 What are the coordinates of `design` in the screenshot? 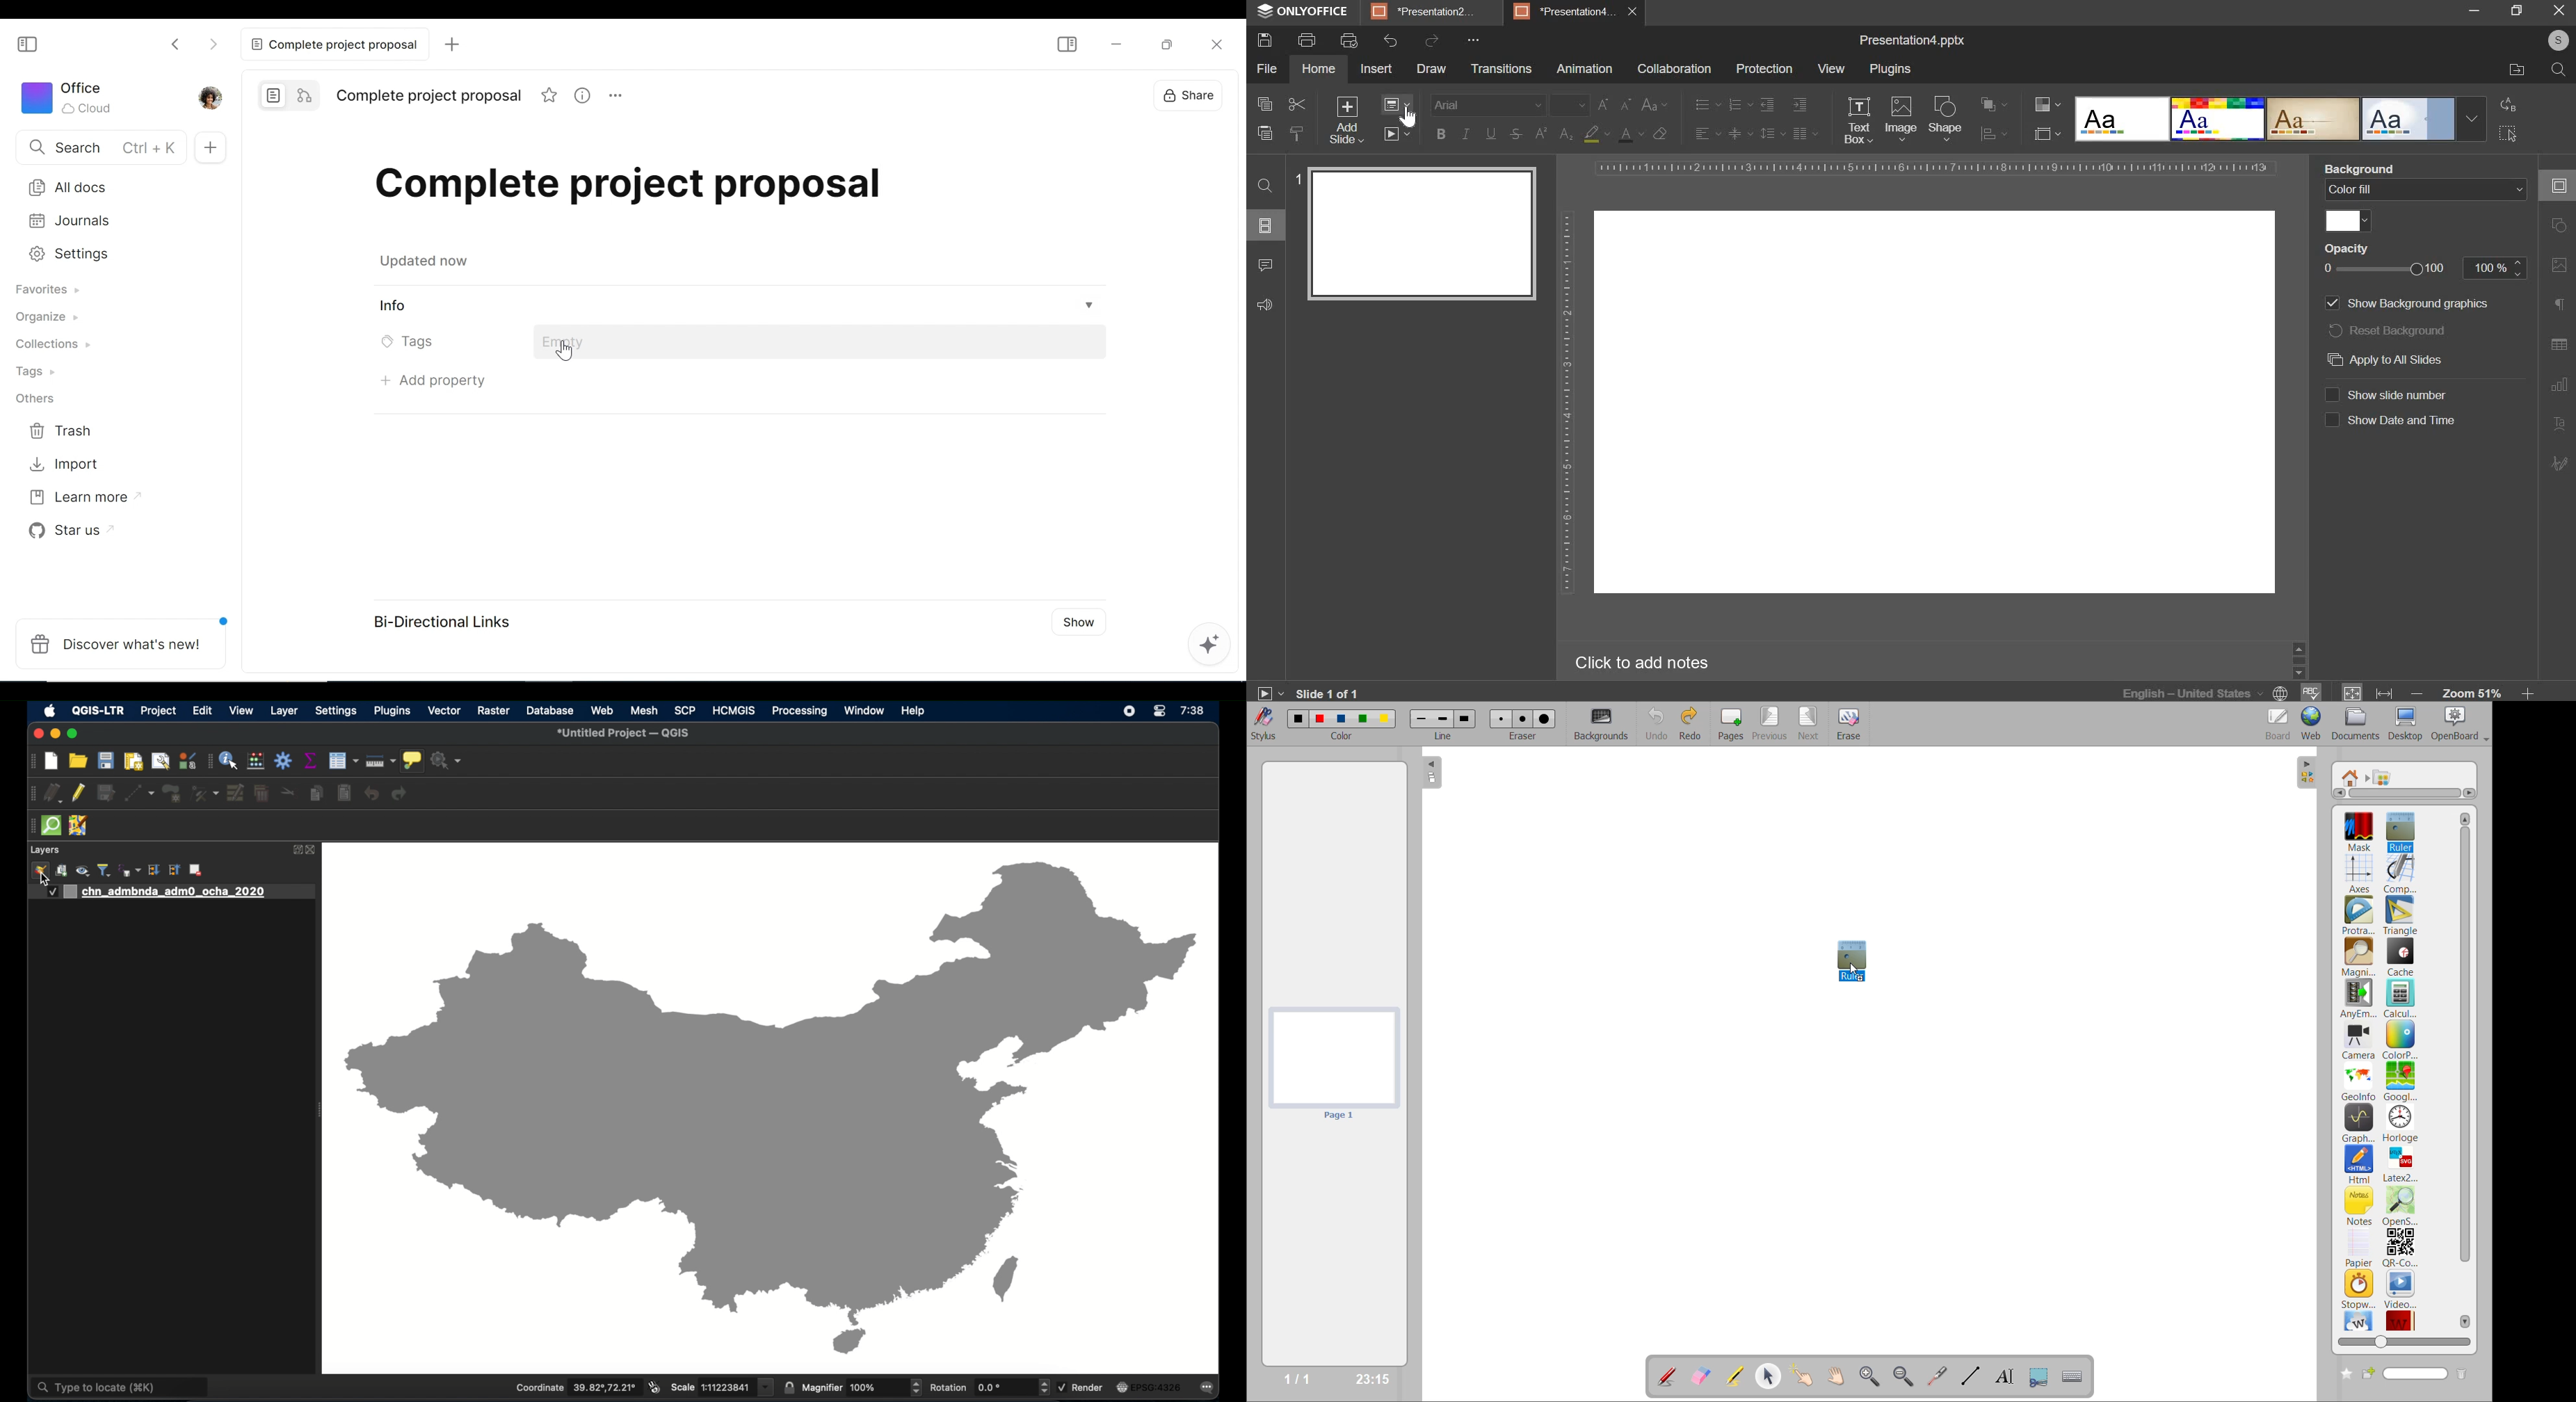 It's located at (2410, 120).